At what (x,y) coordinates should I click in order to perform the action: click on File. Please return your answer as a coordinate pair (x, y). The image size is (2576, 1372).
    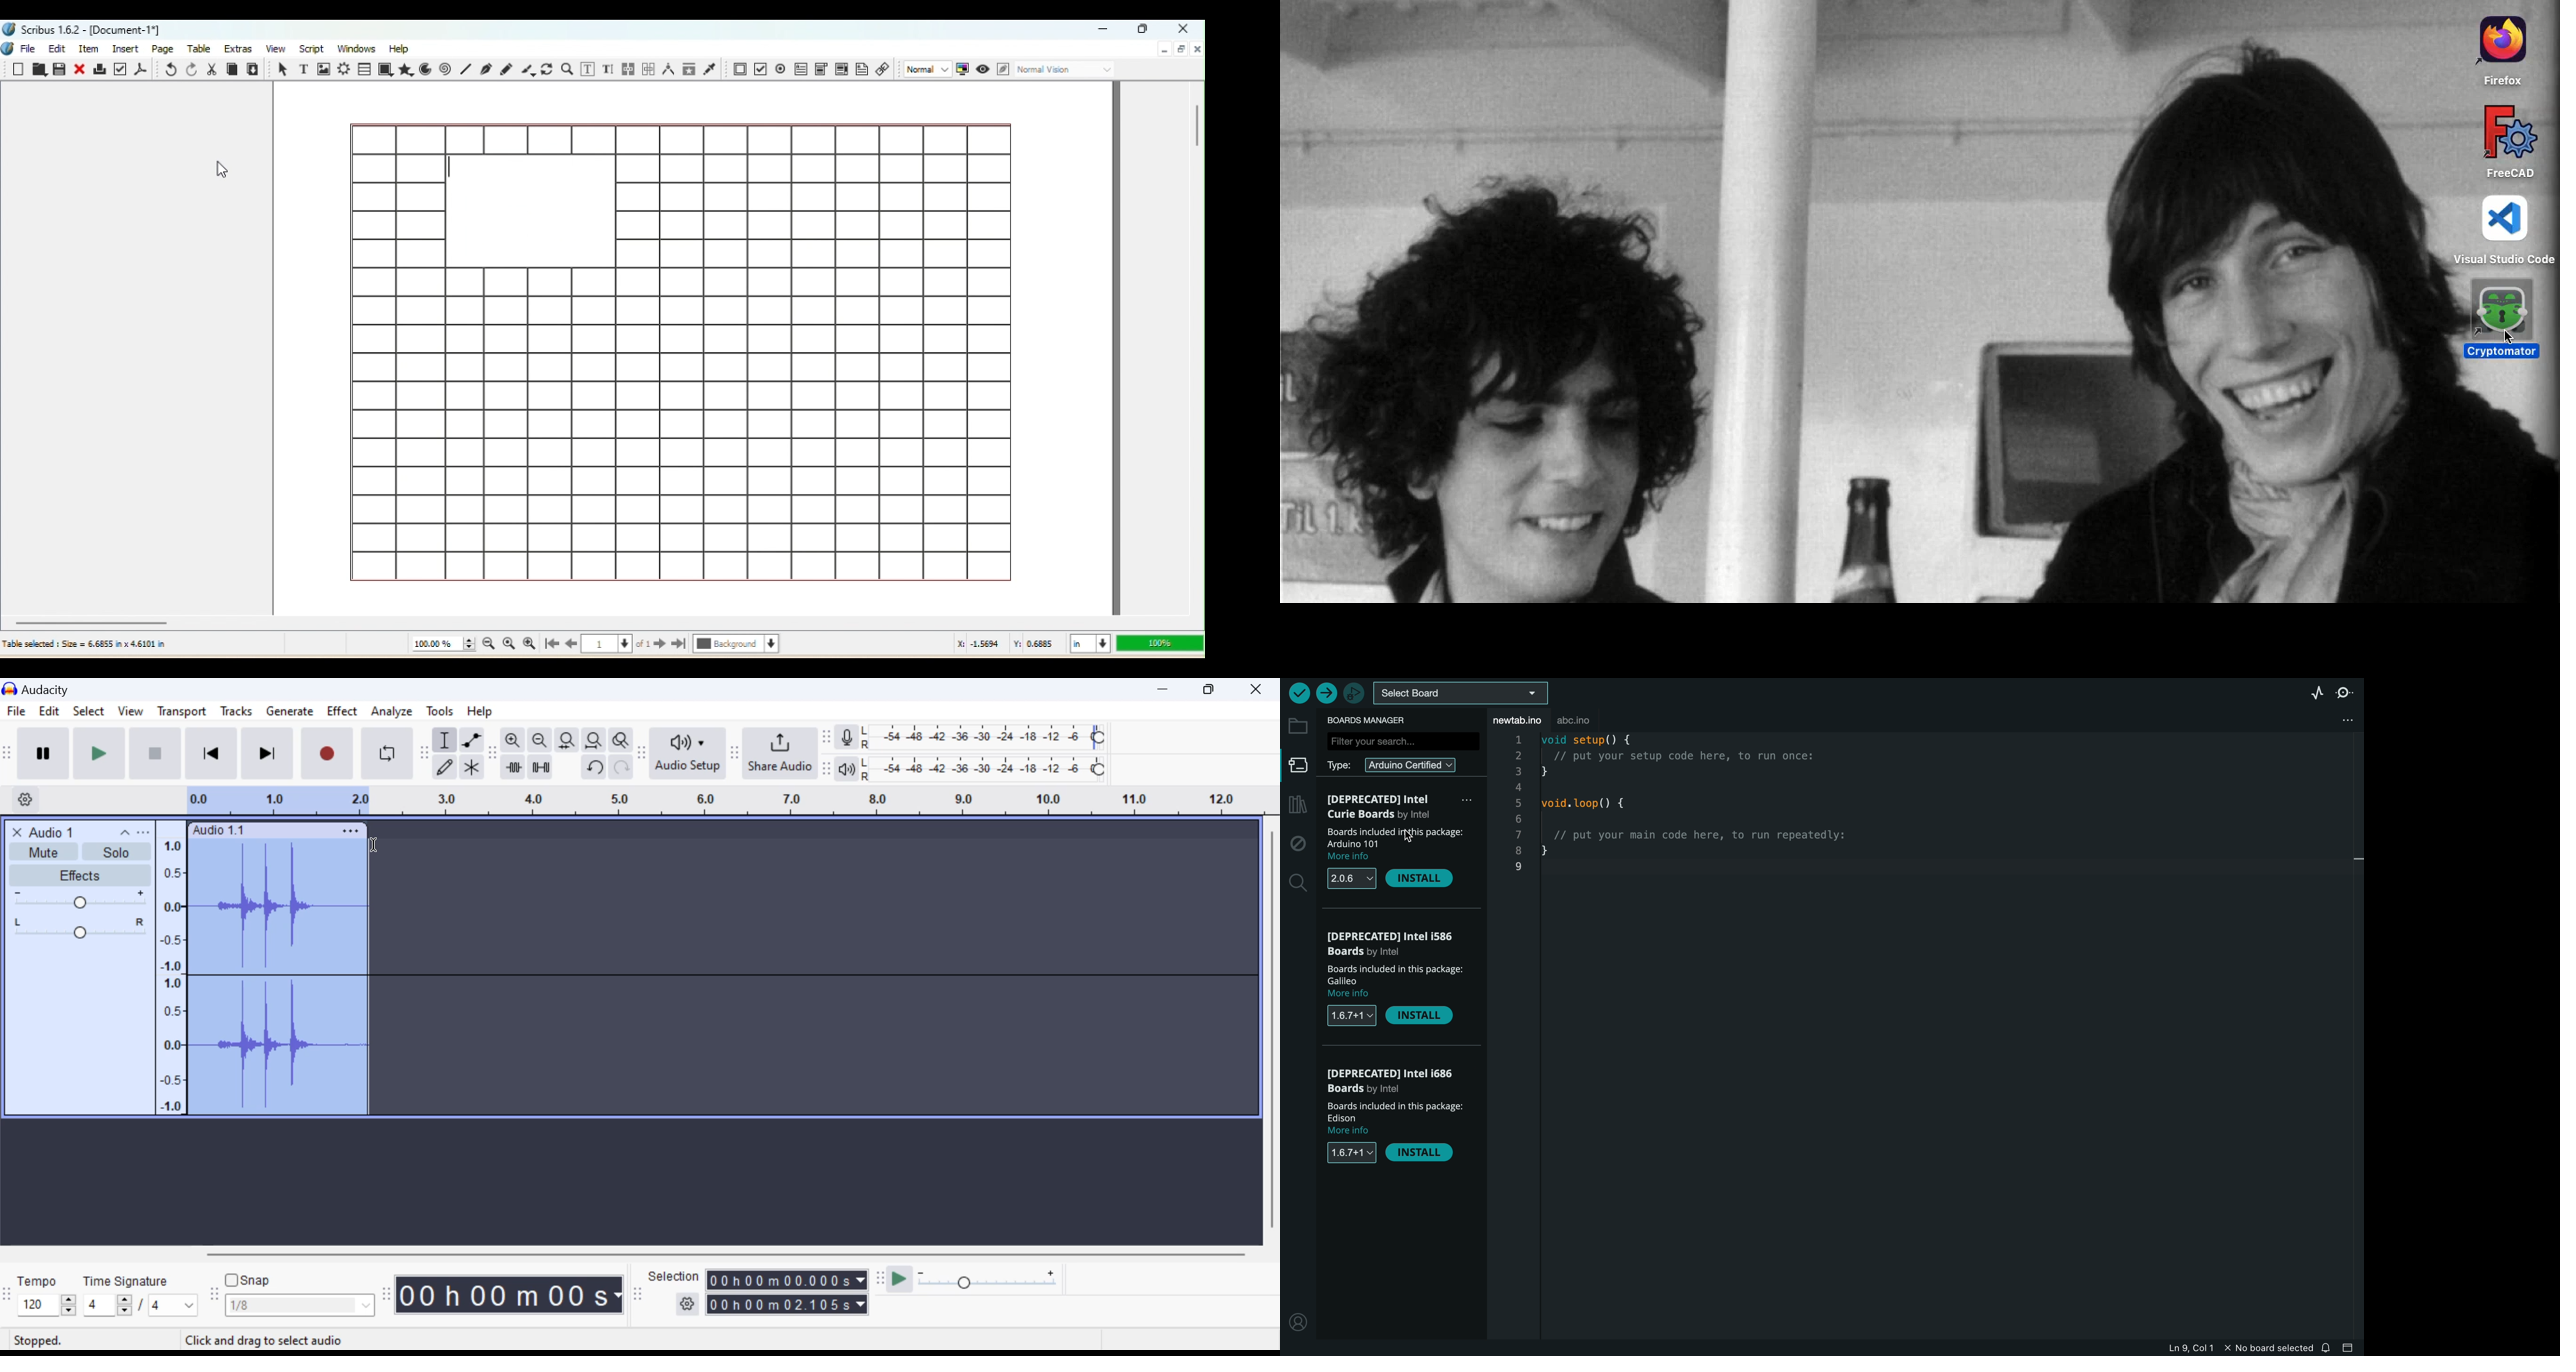
    Looking at the image, I should click on (31, 47).